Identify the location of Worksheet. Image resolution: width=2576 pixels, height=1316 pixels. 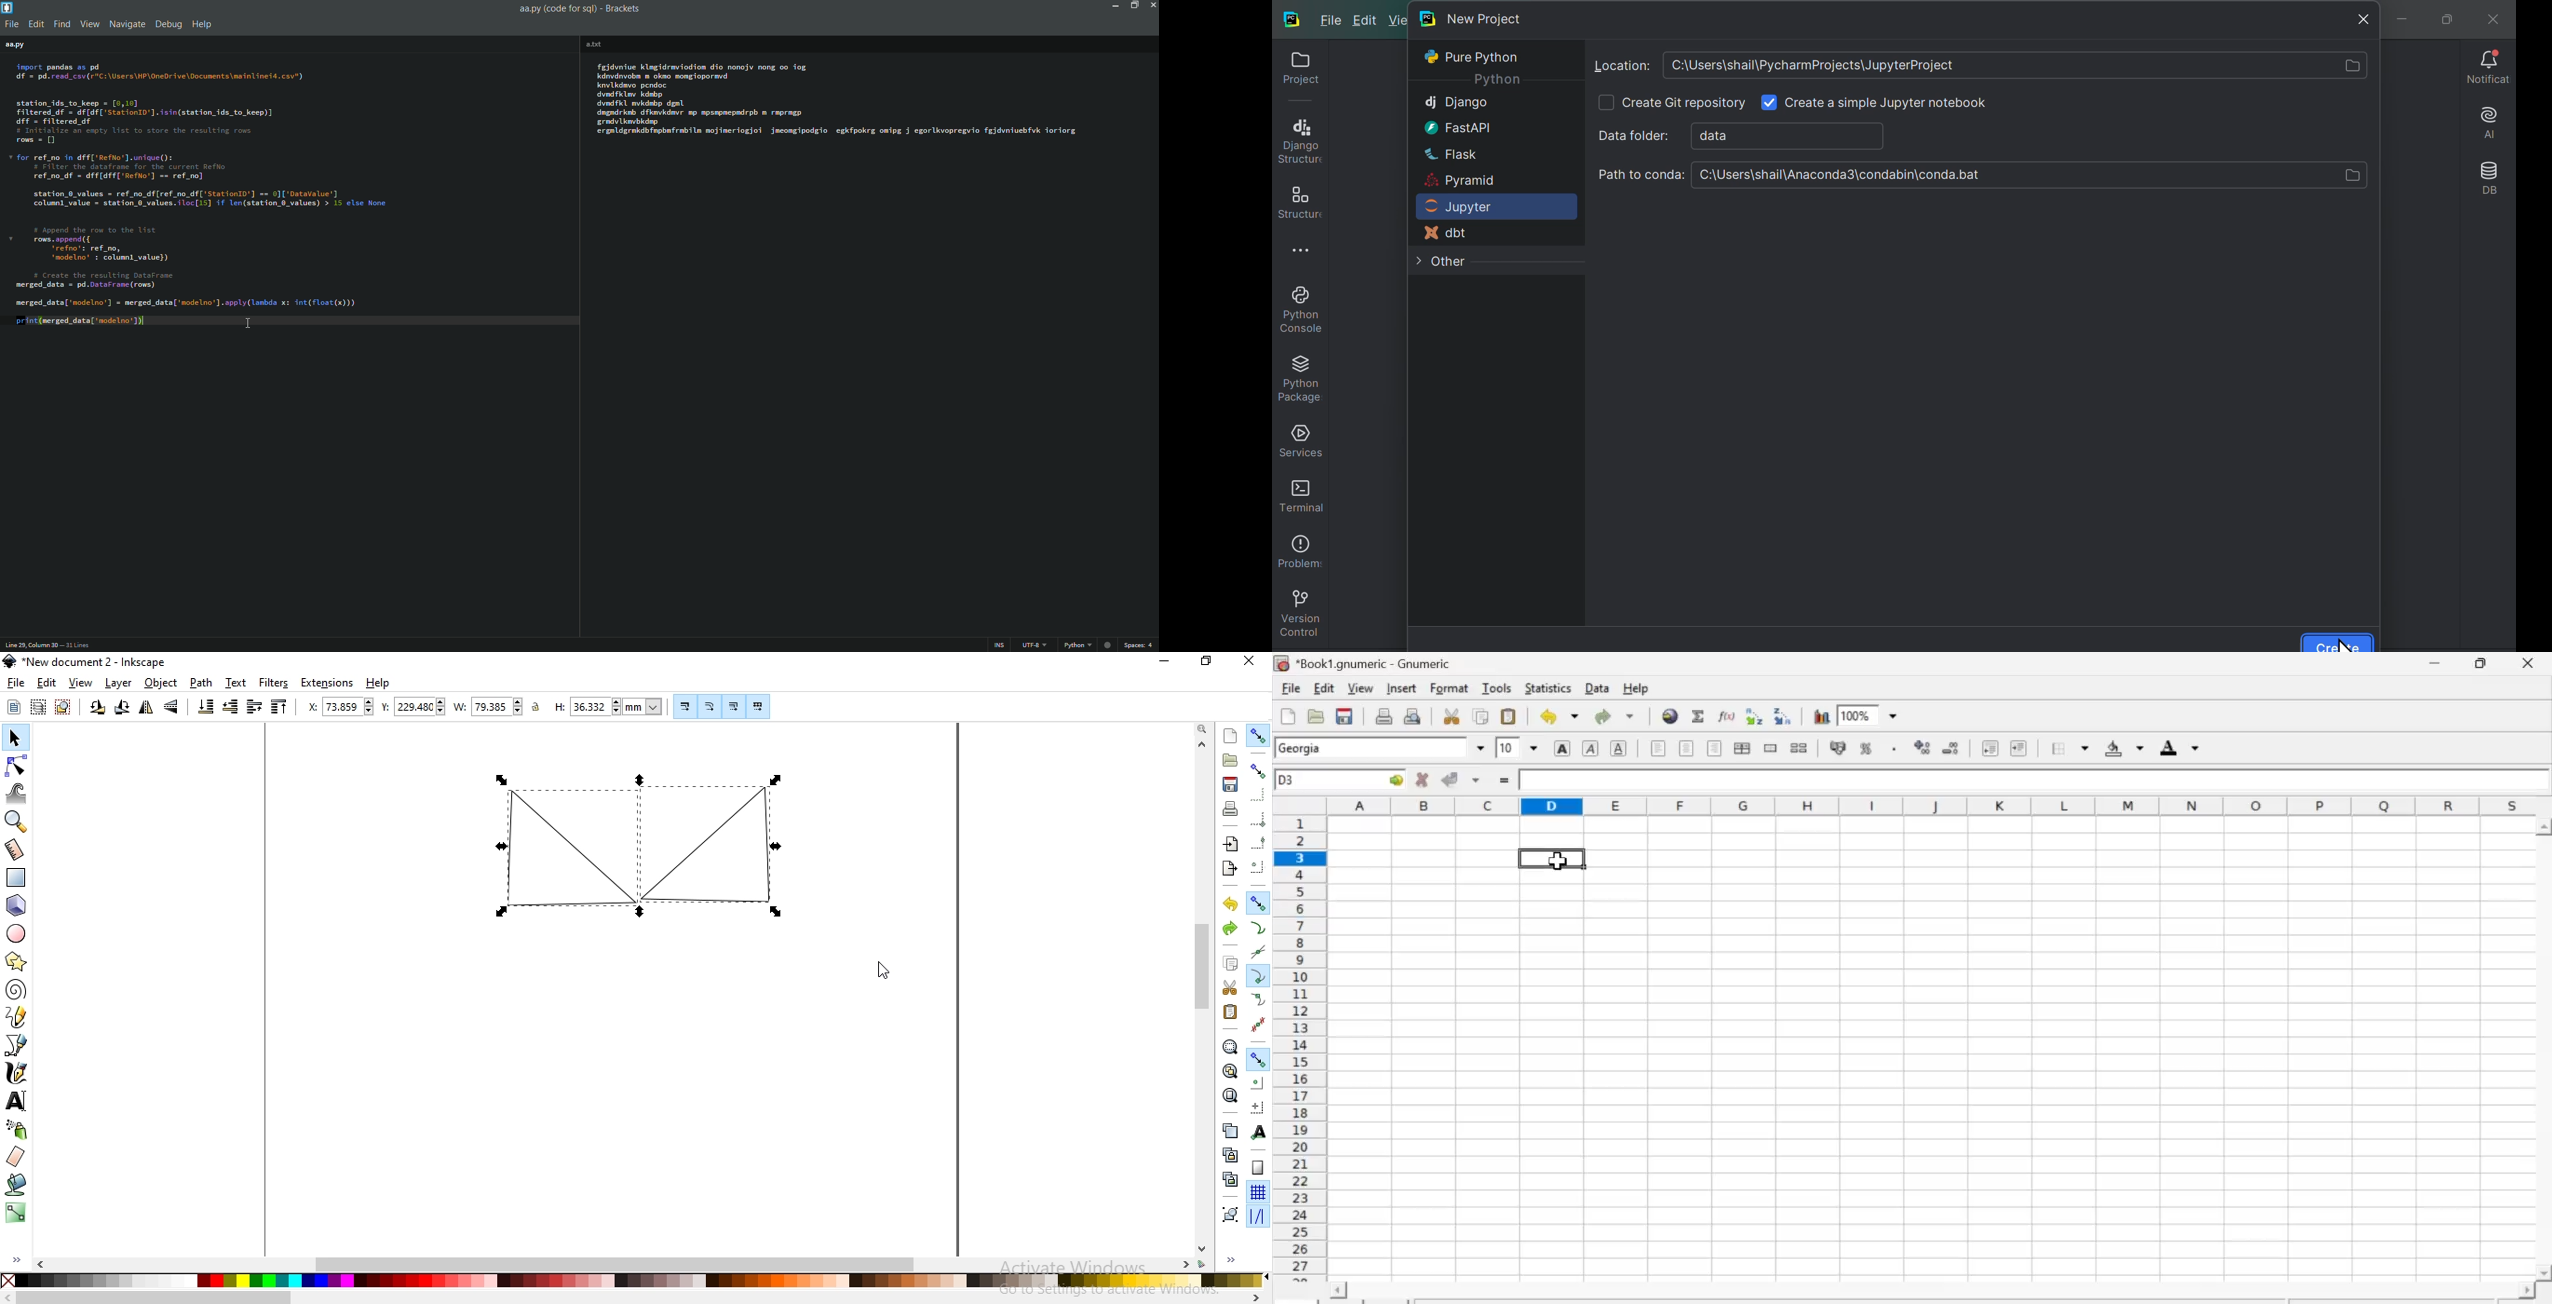
(1903, 1046).